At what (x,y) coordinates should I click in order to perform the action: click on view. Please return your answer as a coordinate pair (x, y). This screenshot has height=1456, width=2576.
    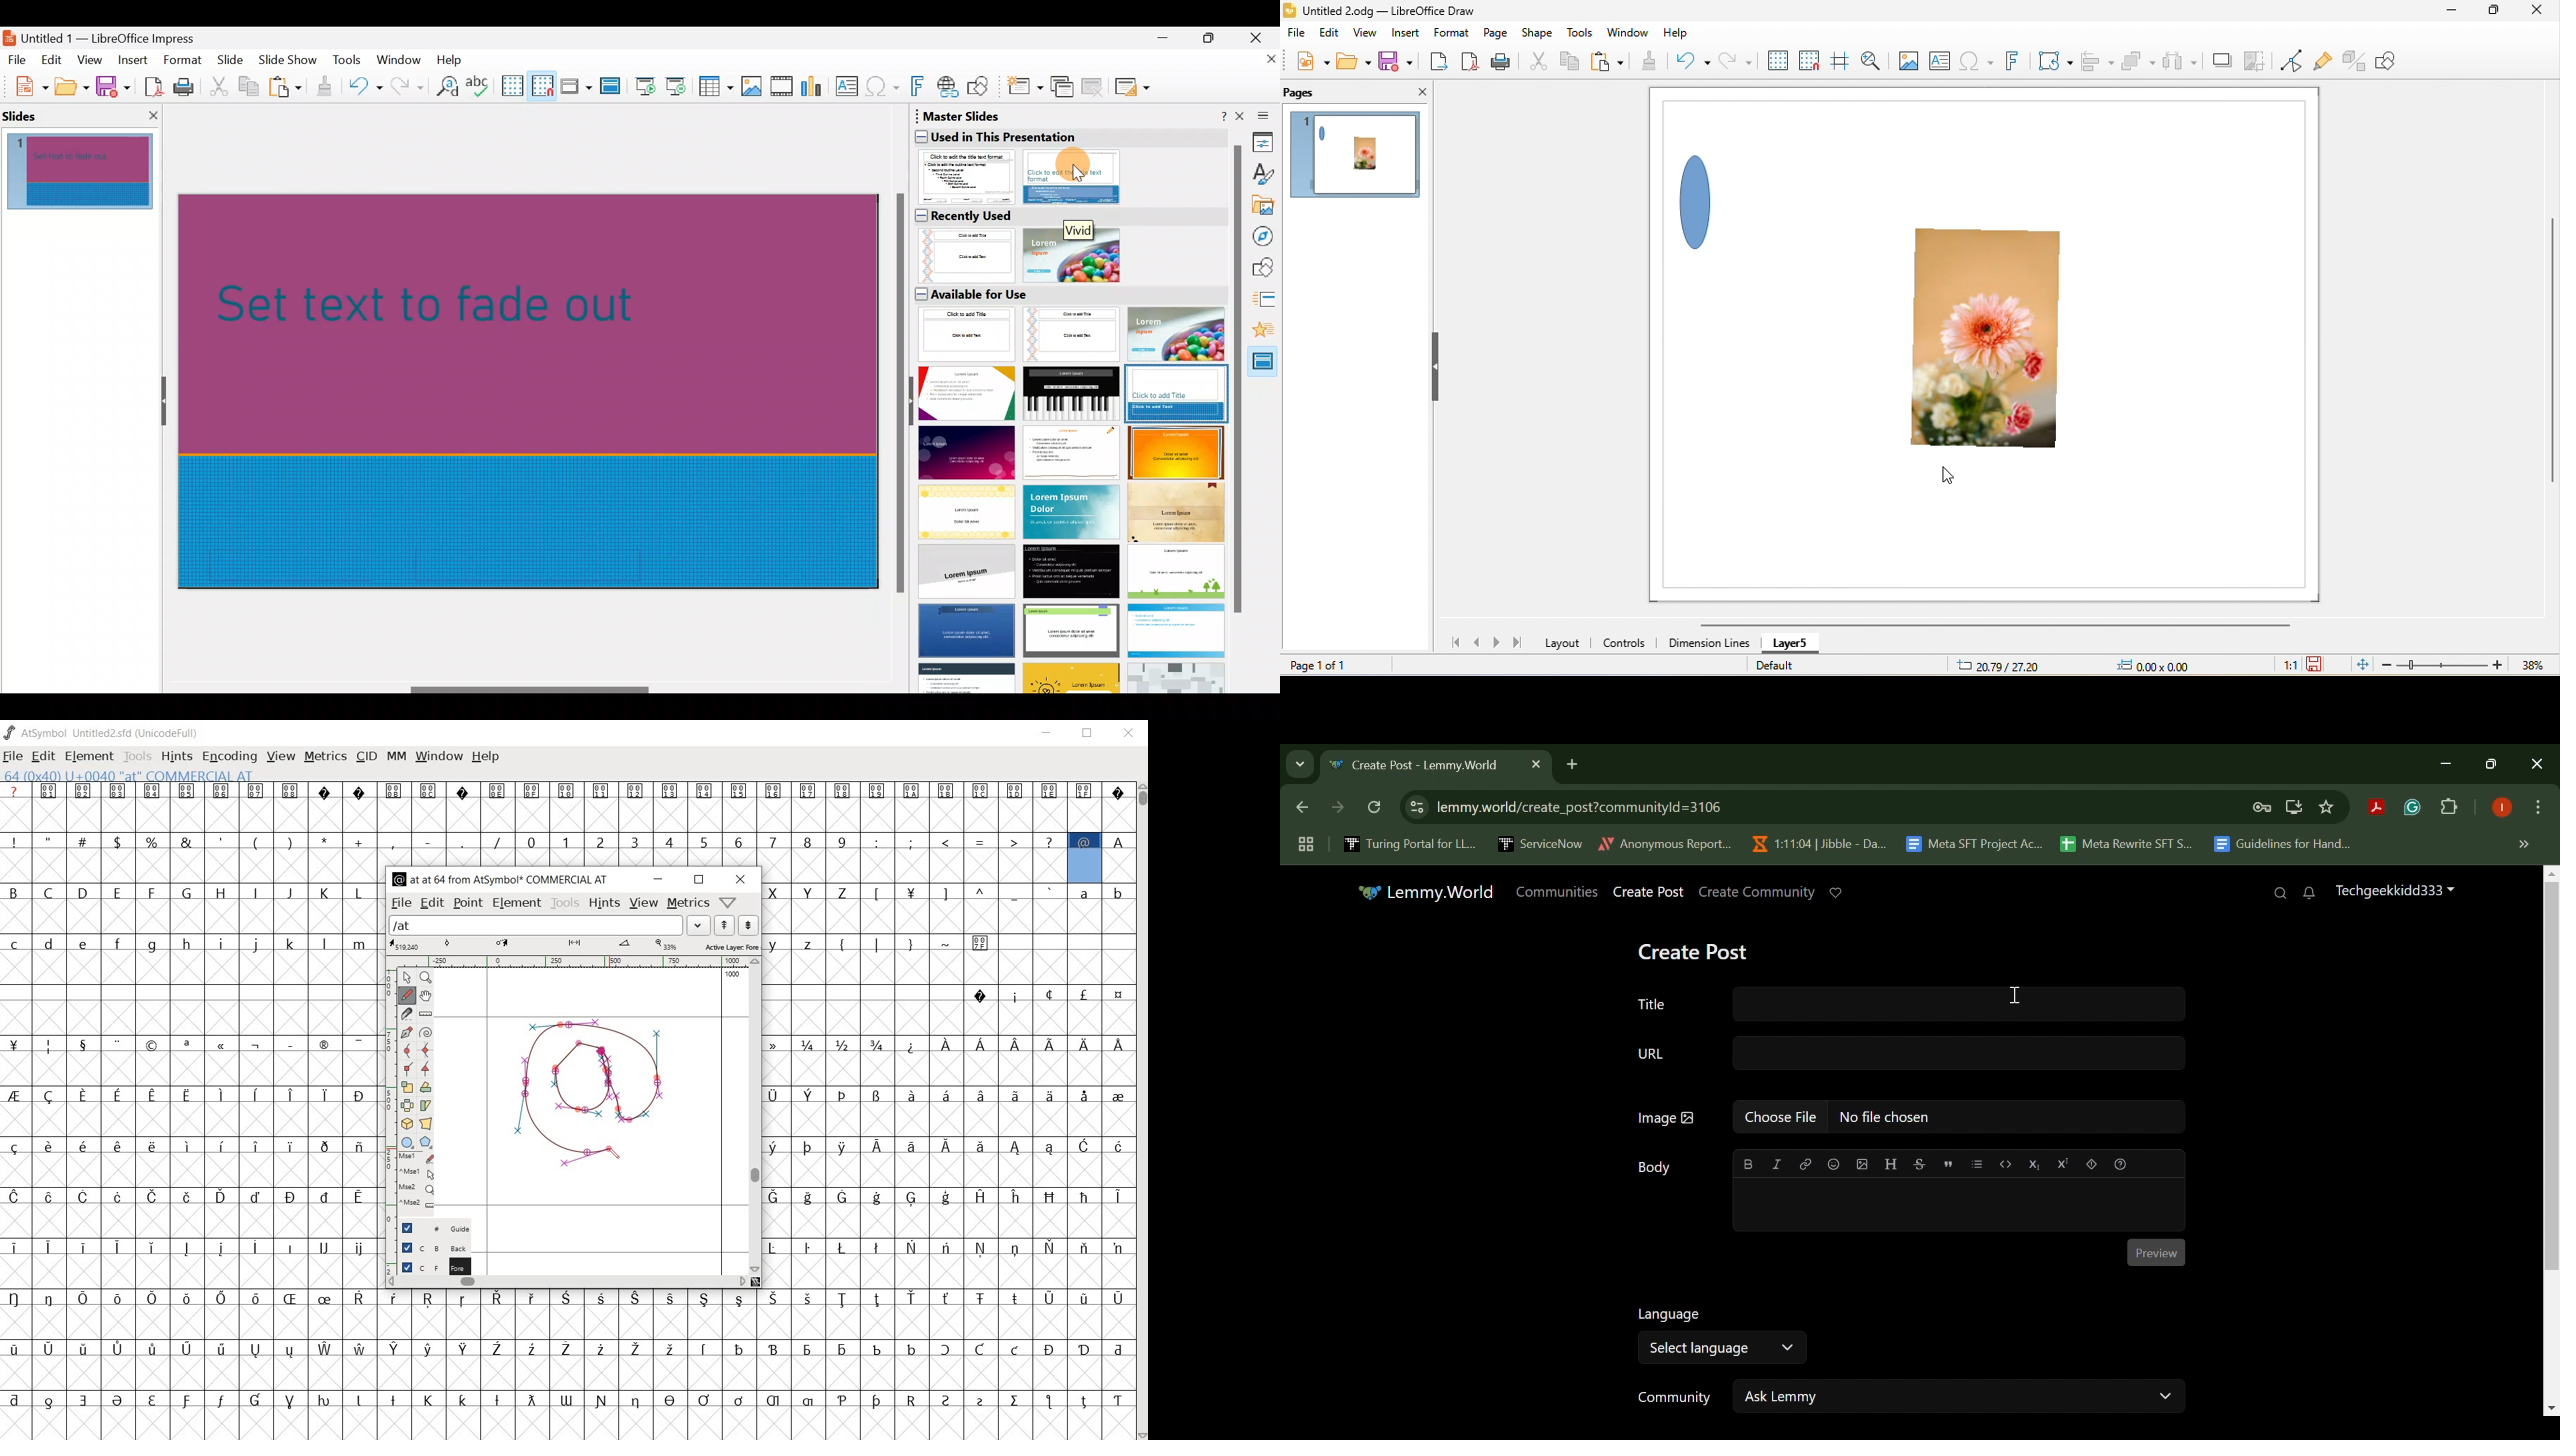
    Looking at the image, I should click on (644, 904).